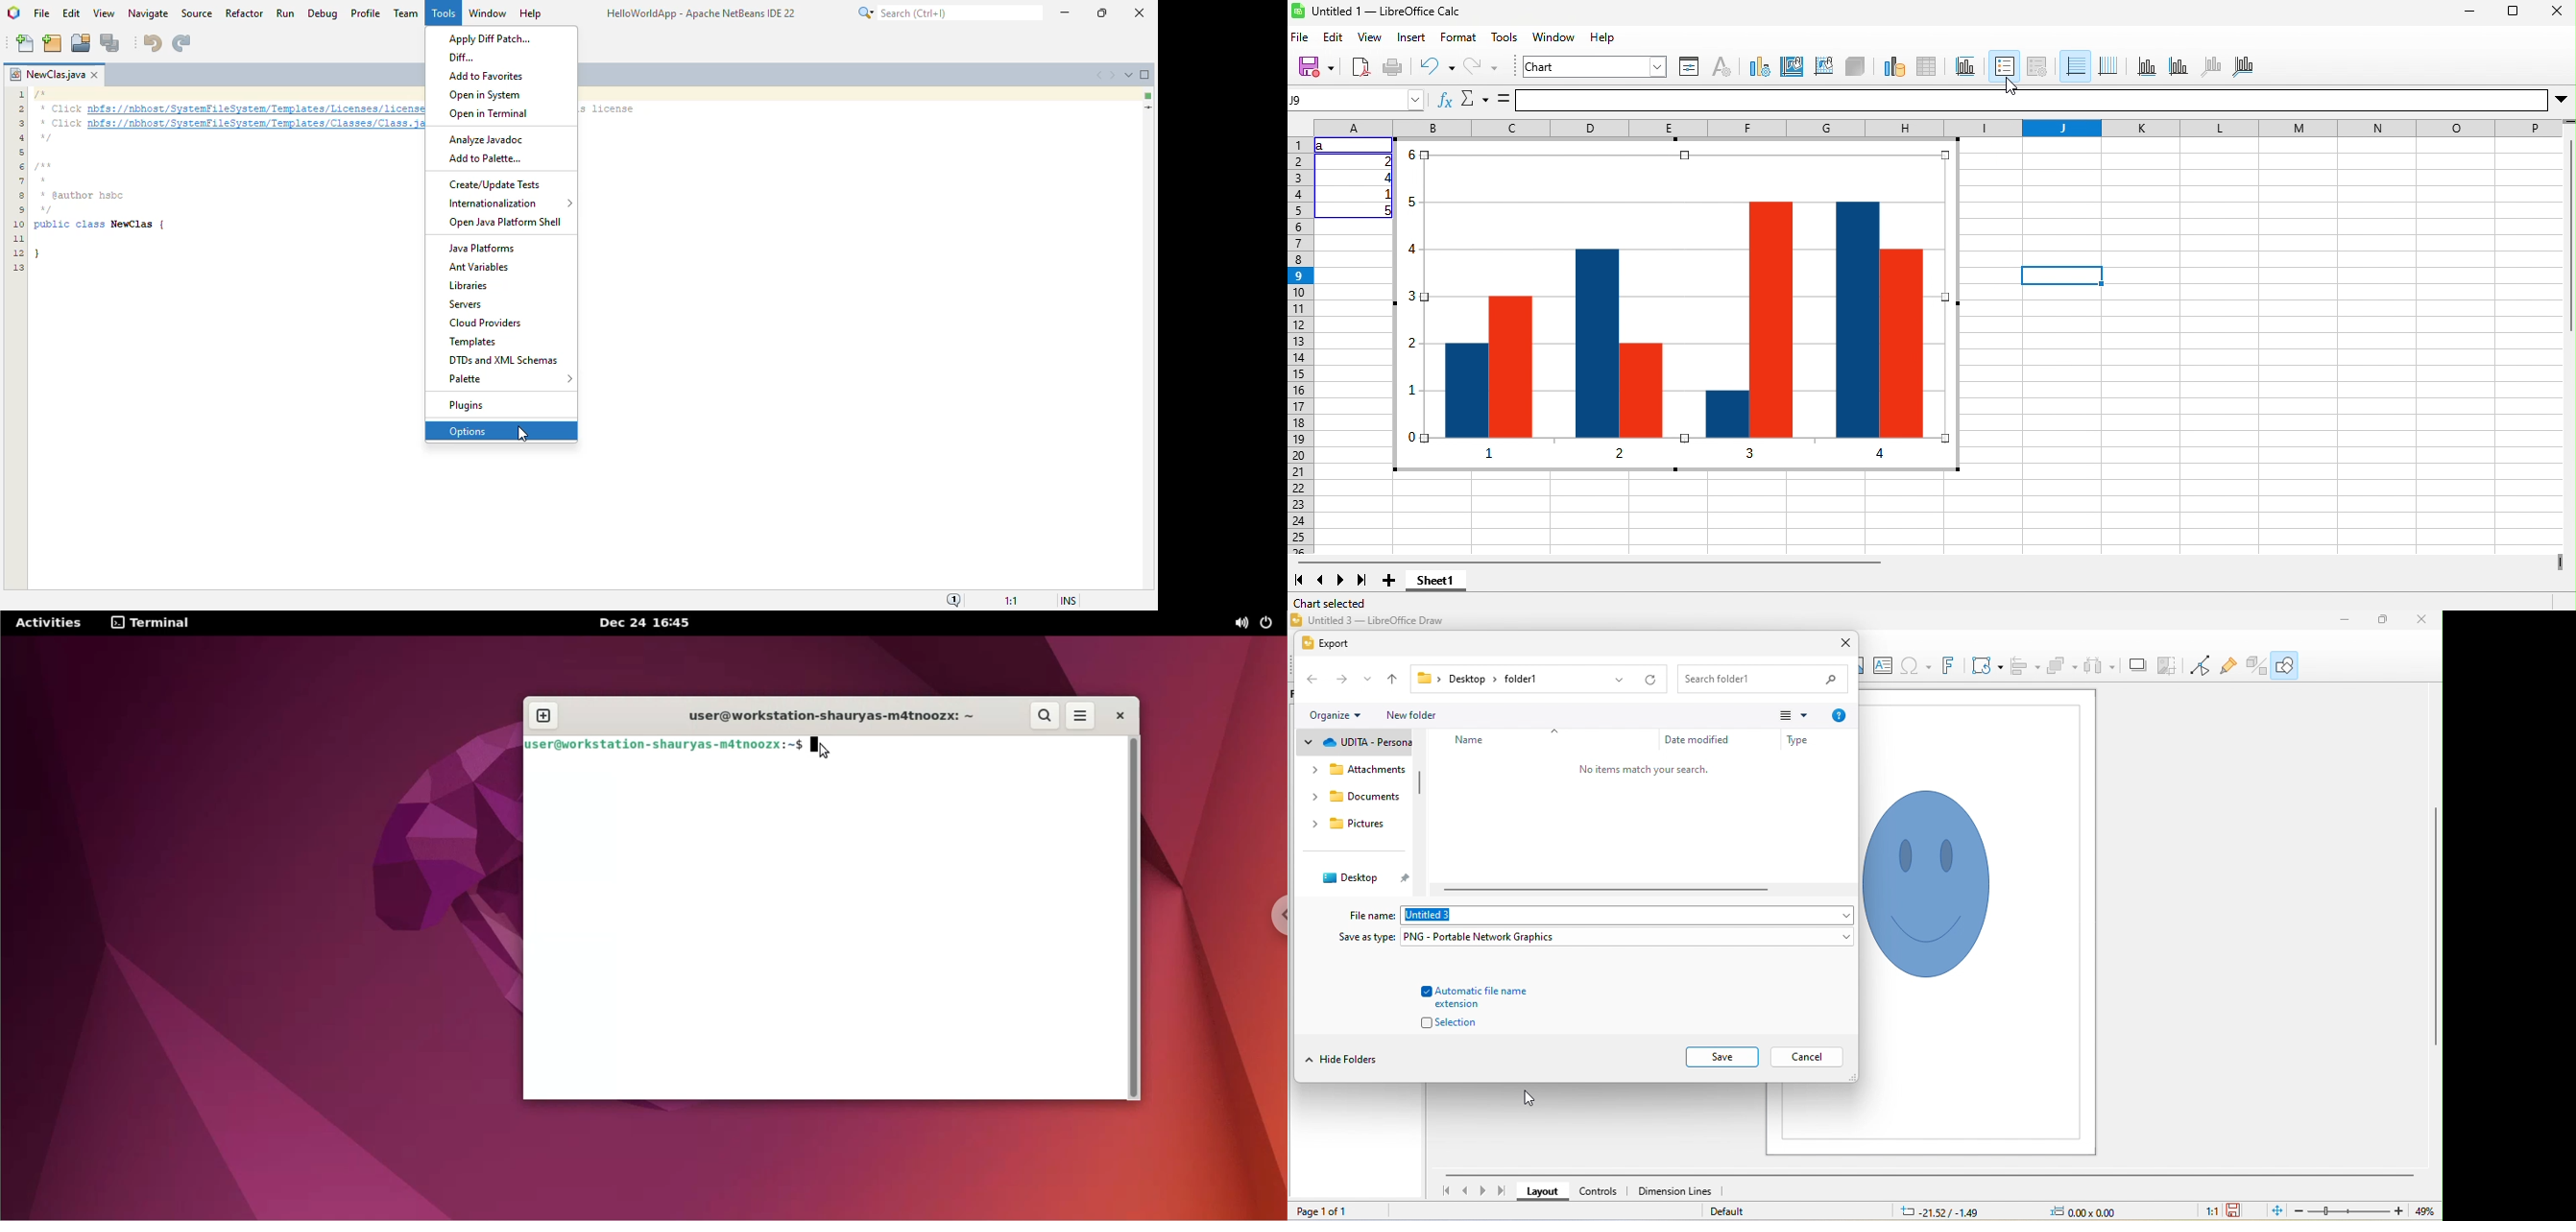  Describe the element at coordinates (1393, 68) in the screenshot. I see `print` at that location.